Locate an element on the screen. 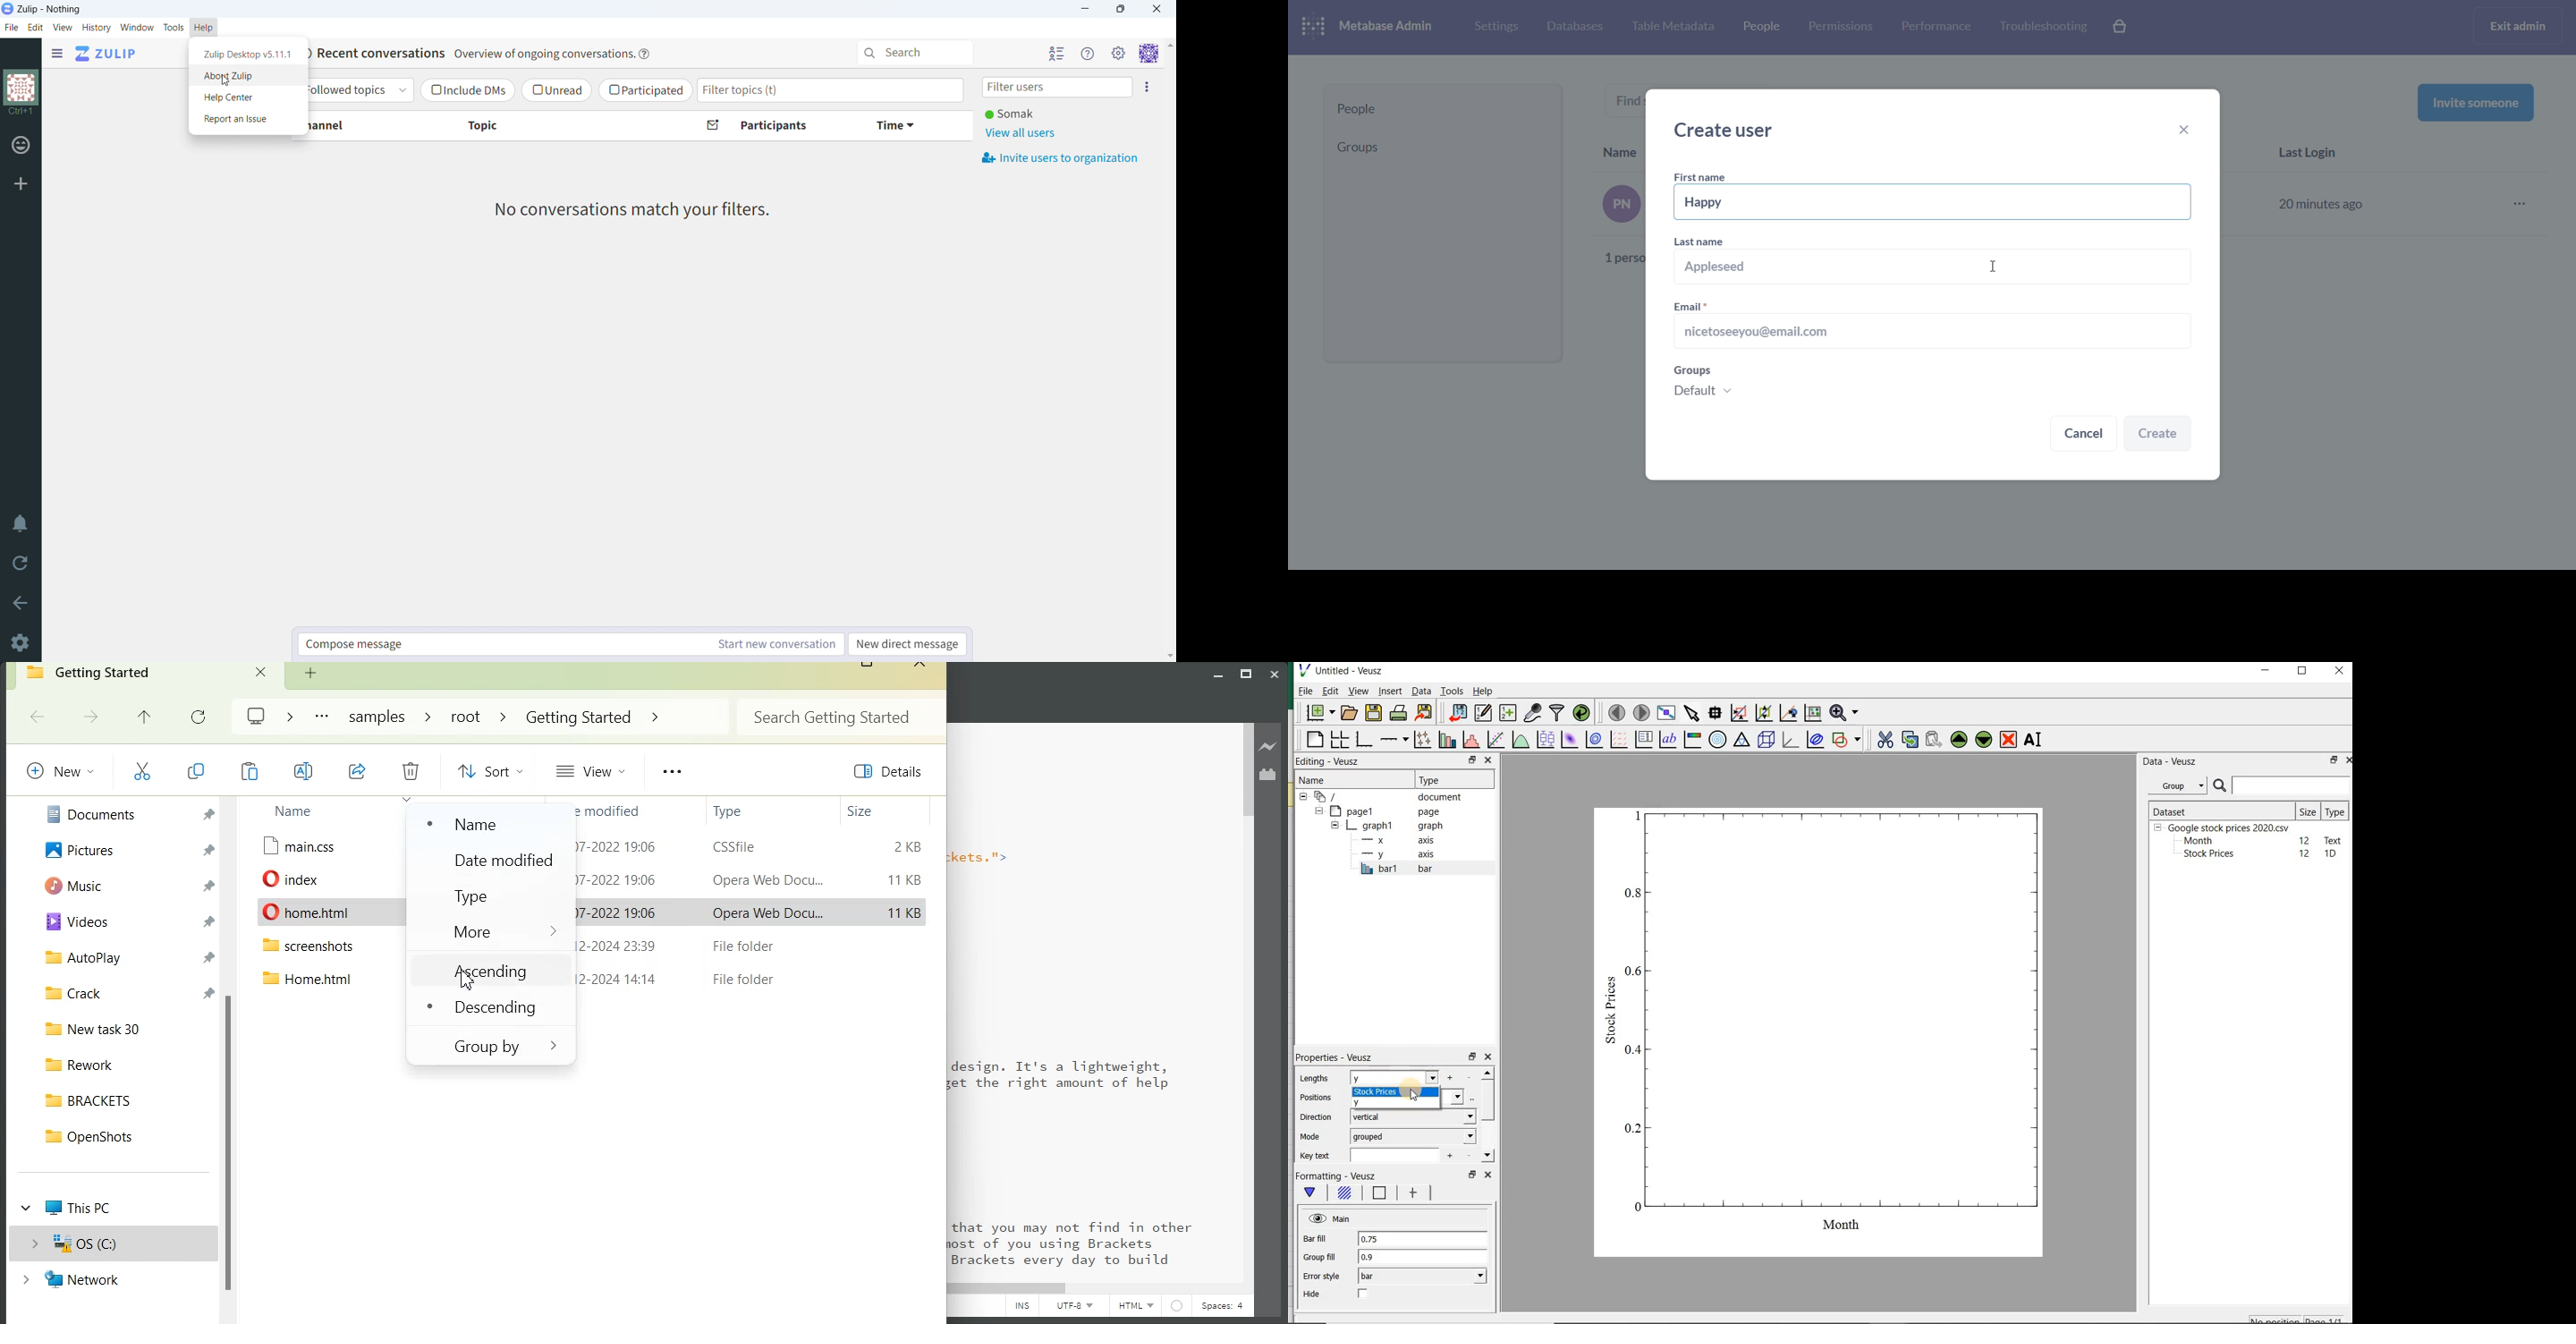 The width and height of the screenshot is (2576, 1344). reload is located at coordinates (20, 562).